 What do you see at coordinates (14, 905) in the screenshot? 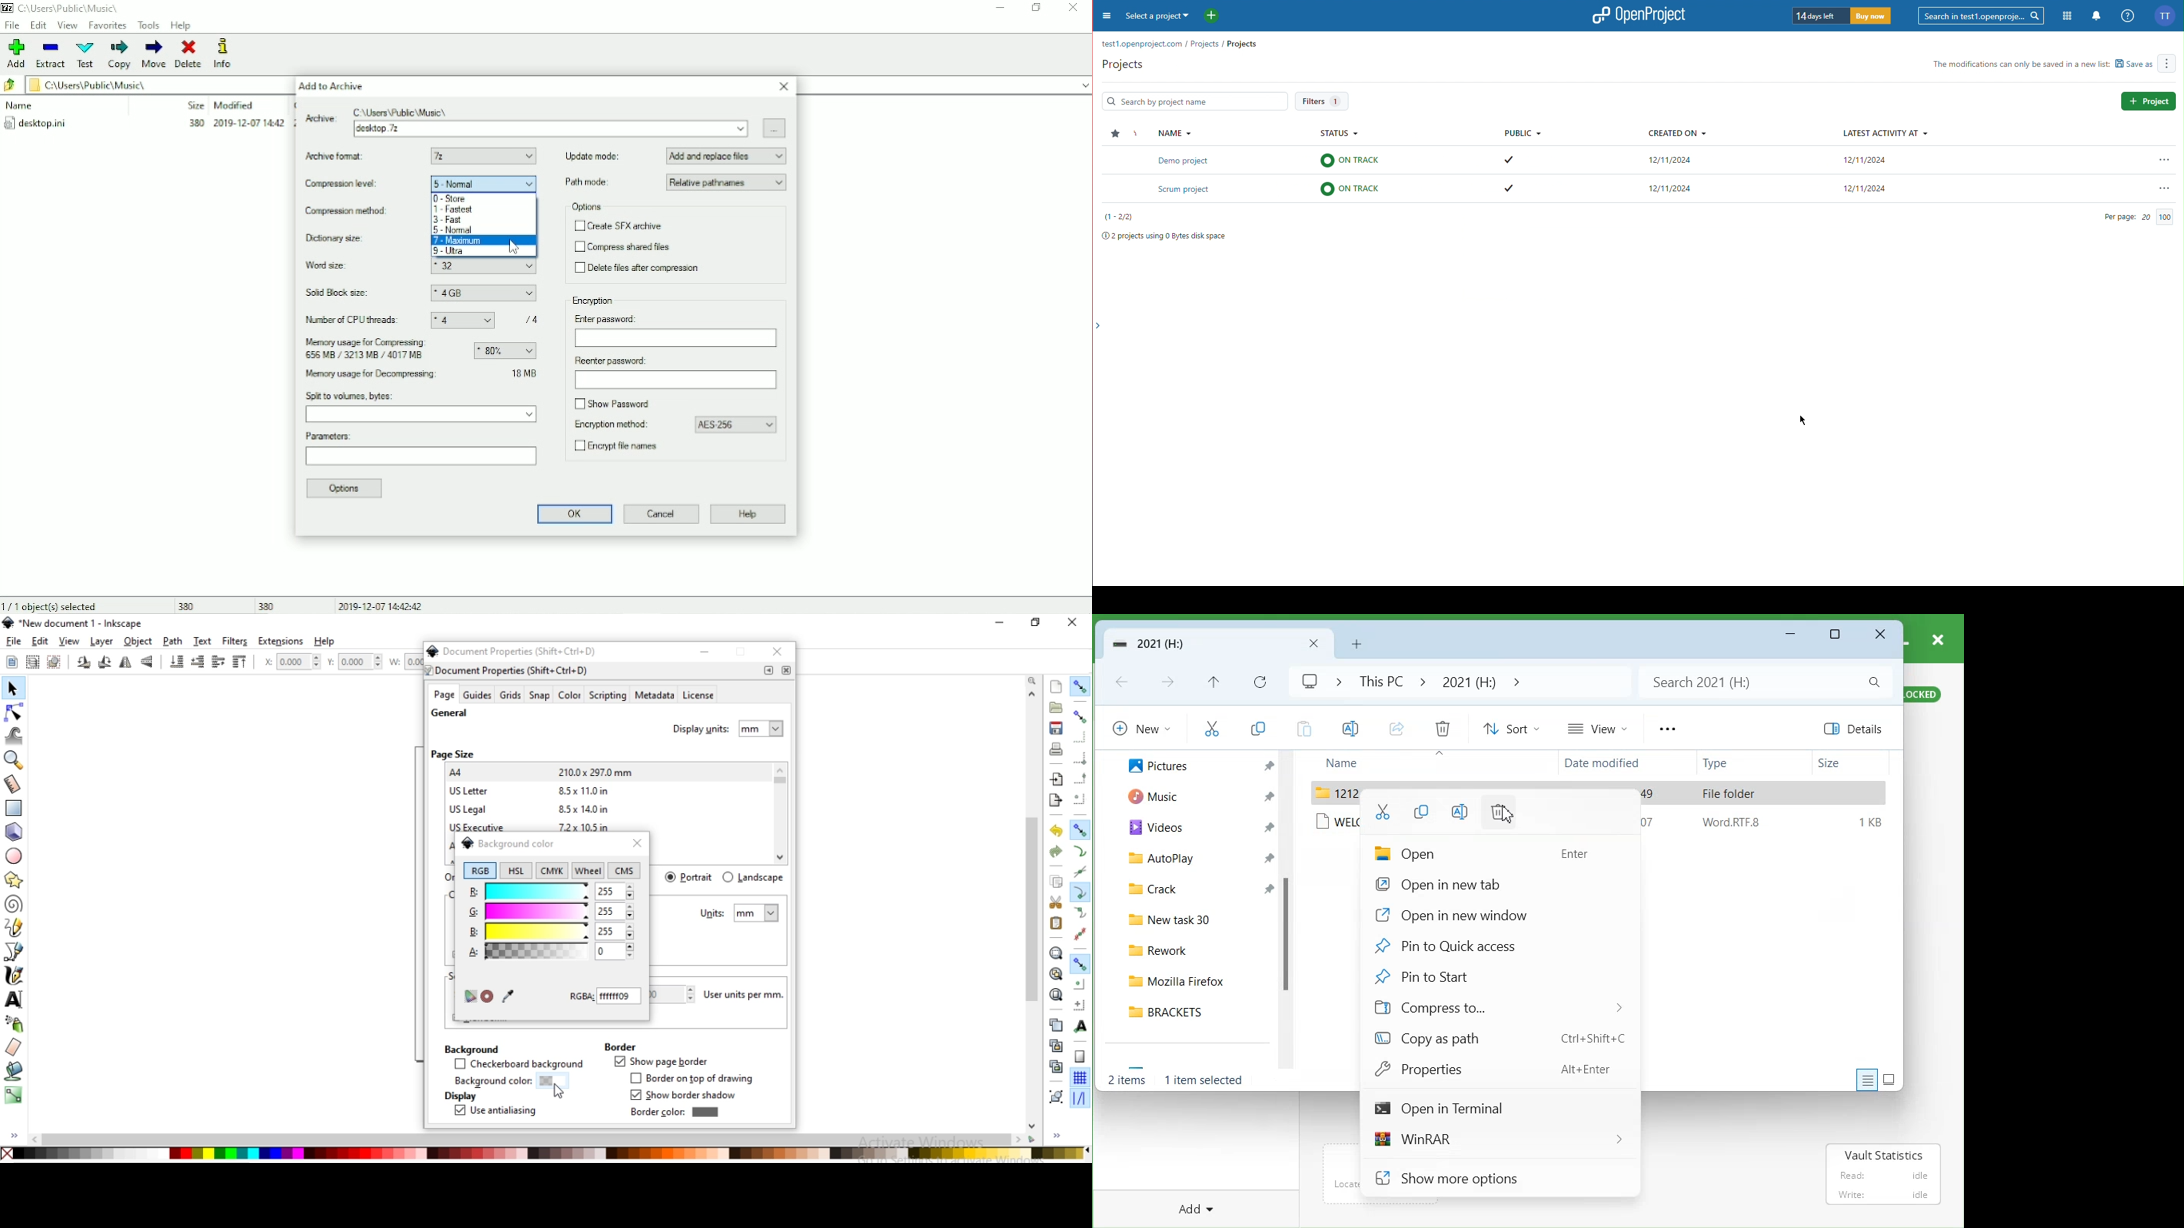
I see `create spirals` at bounding box center [14, 905].